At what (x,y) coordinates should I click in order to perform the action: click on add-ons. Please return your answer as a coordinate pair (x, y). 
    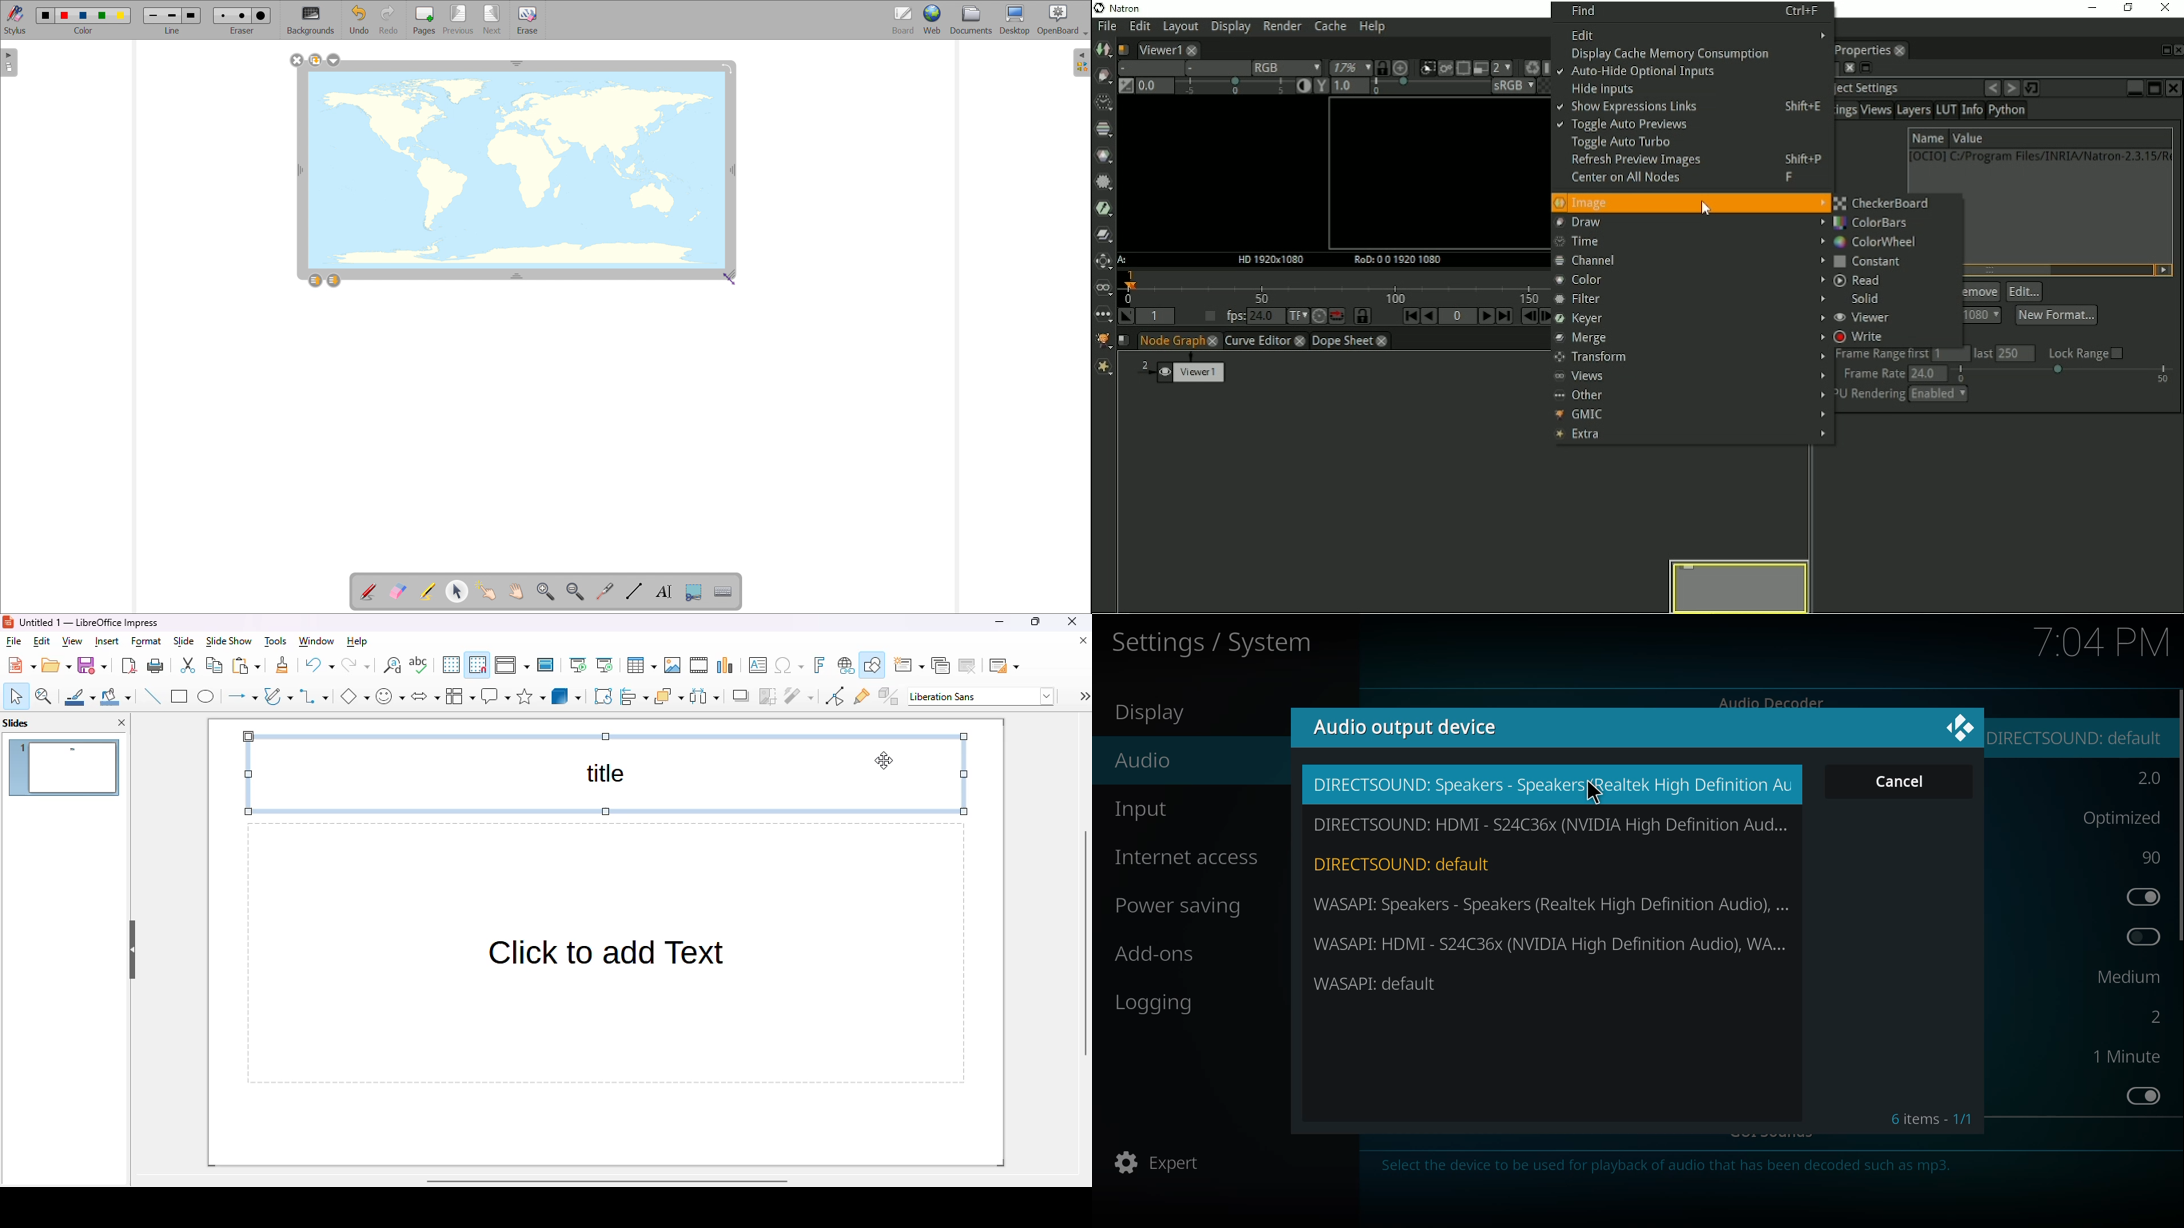
    Looking at the image, I should click on (1155, 956).